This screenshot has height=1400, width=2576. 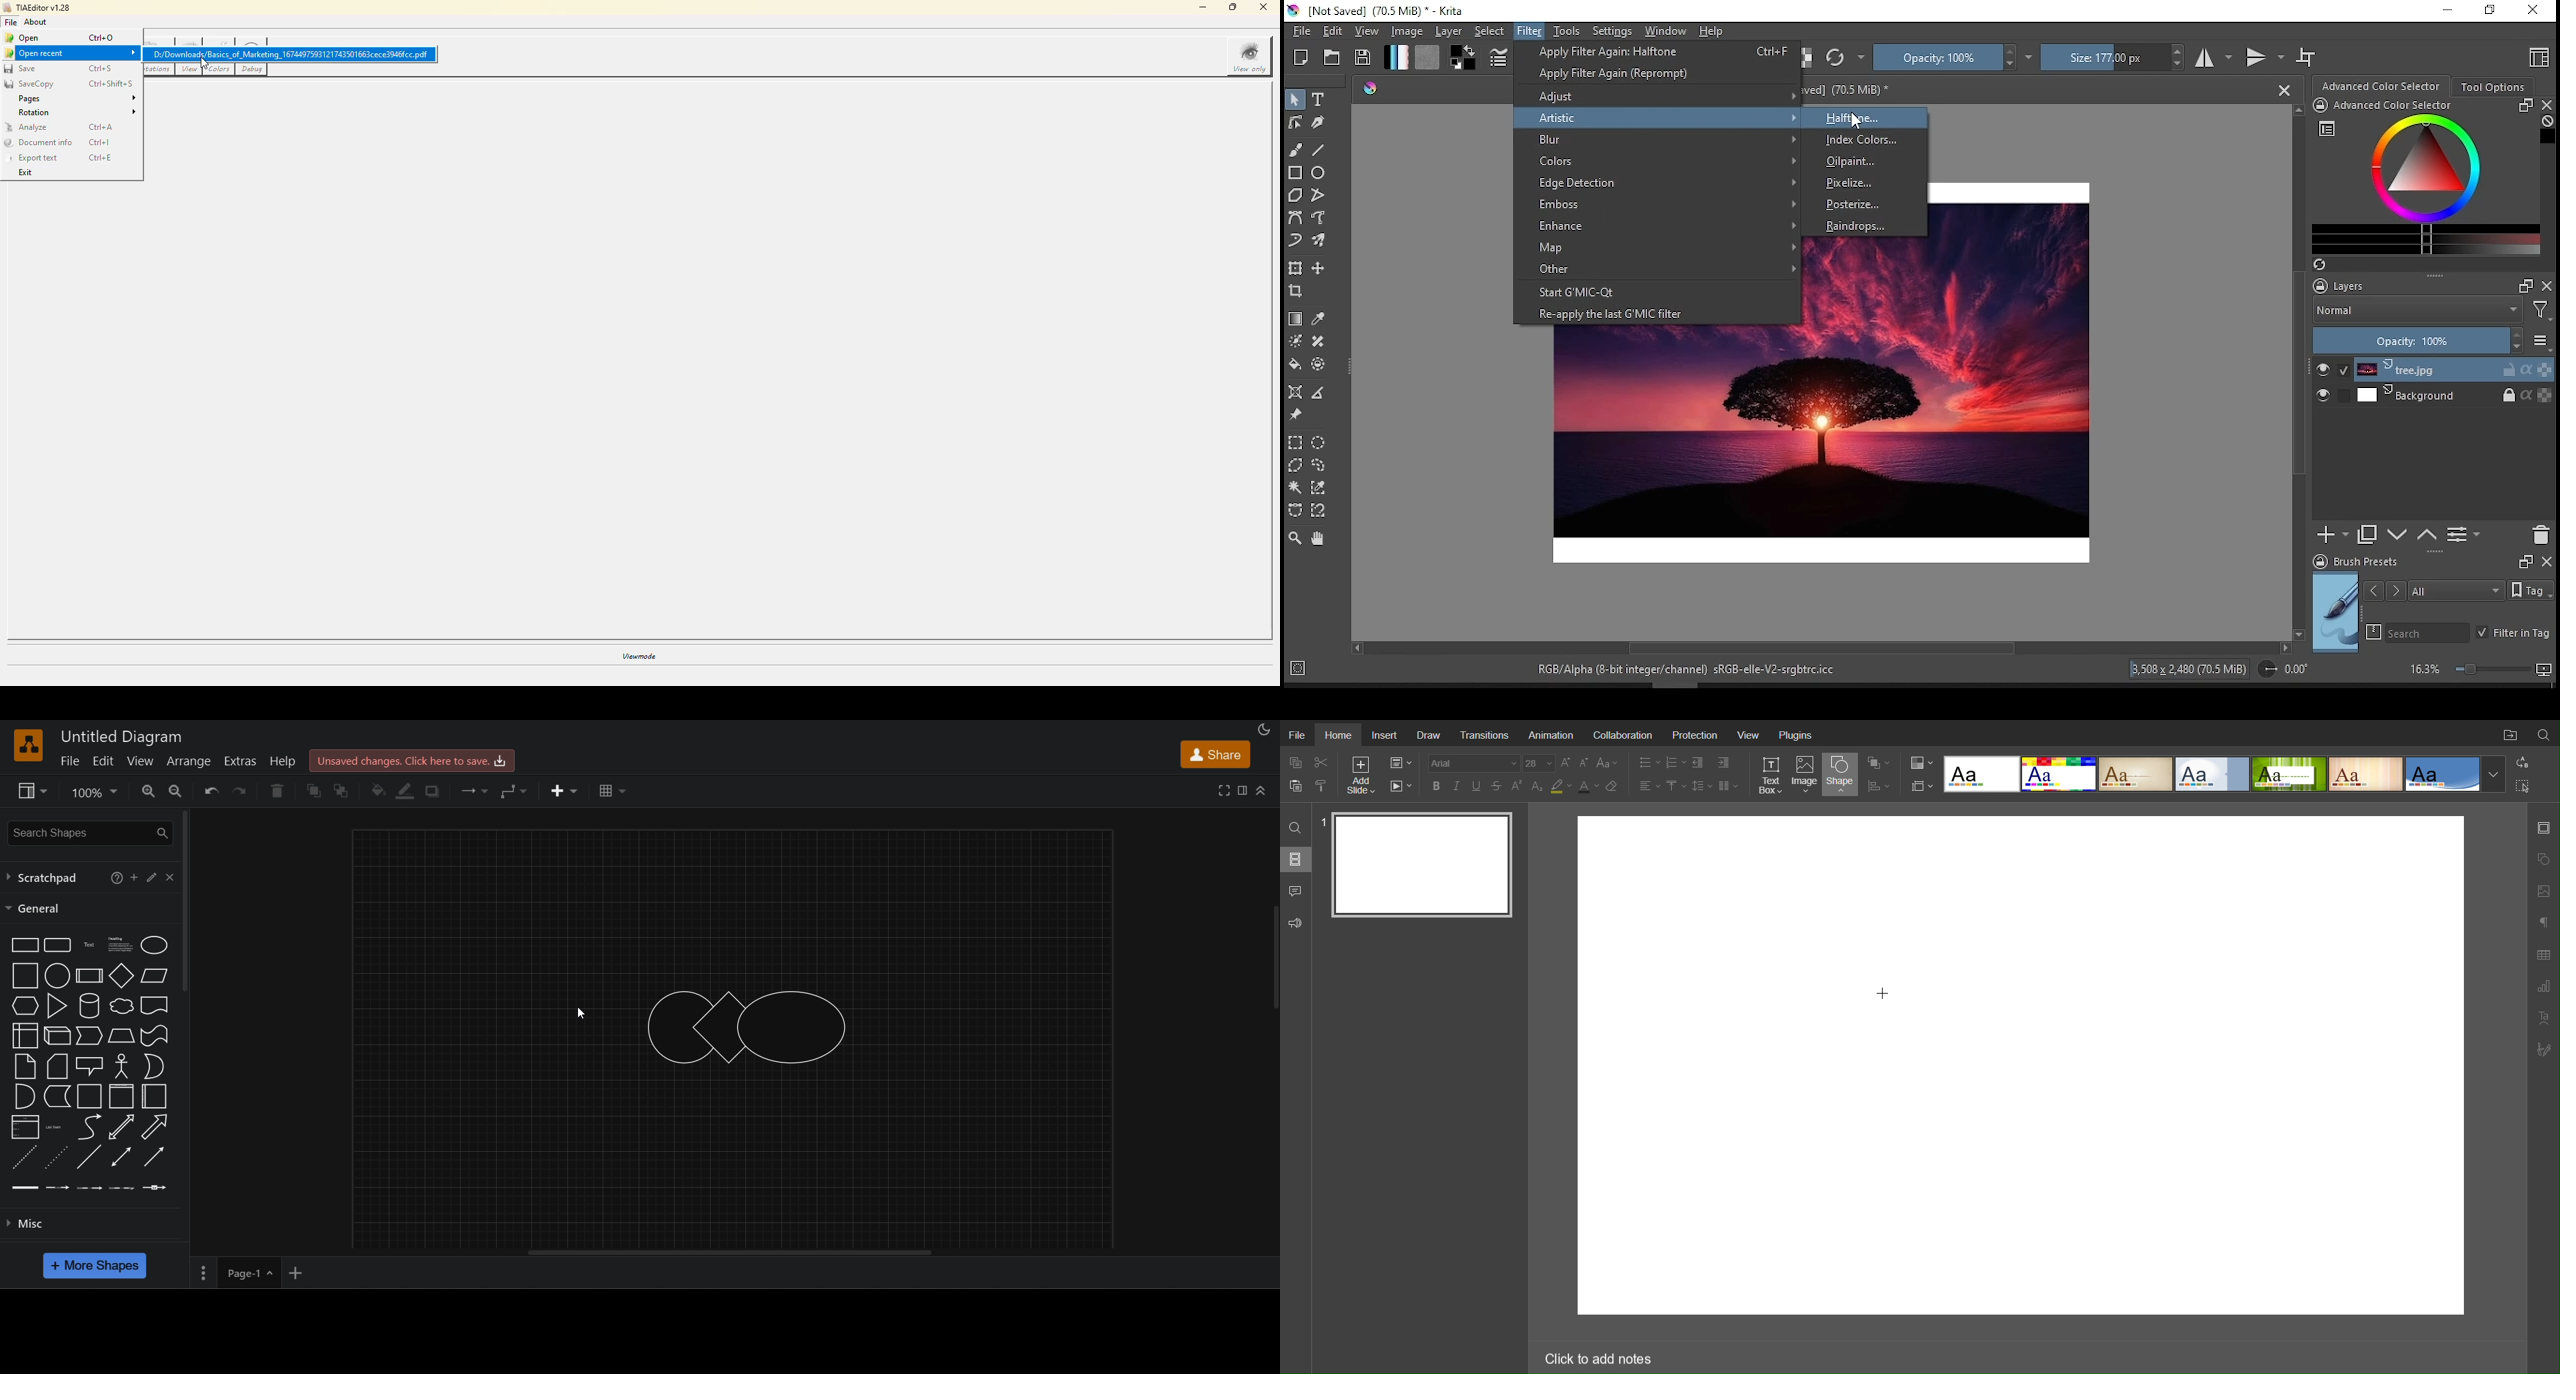 I want to click on magnetic curve selection tool, so click(x=1320, y=511).